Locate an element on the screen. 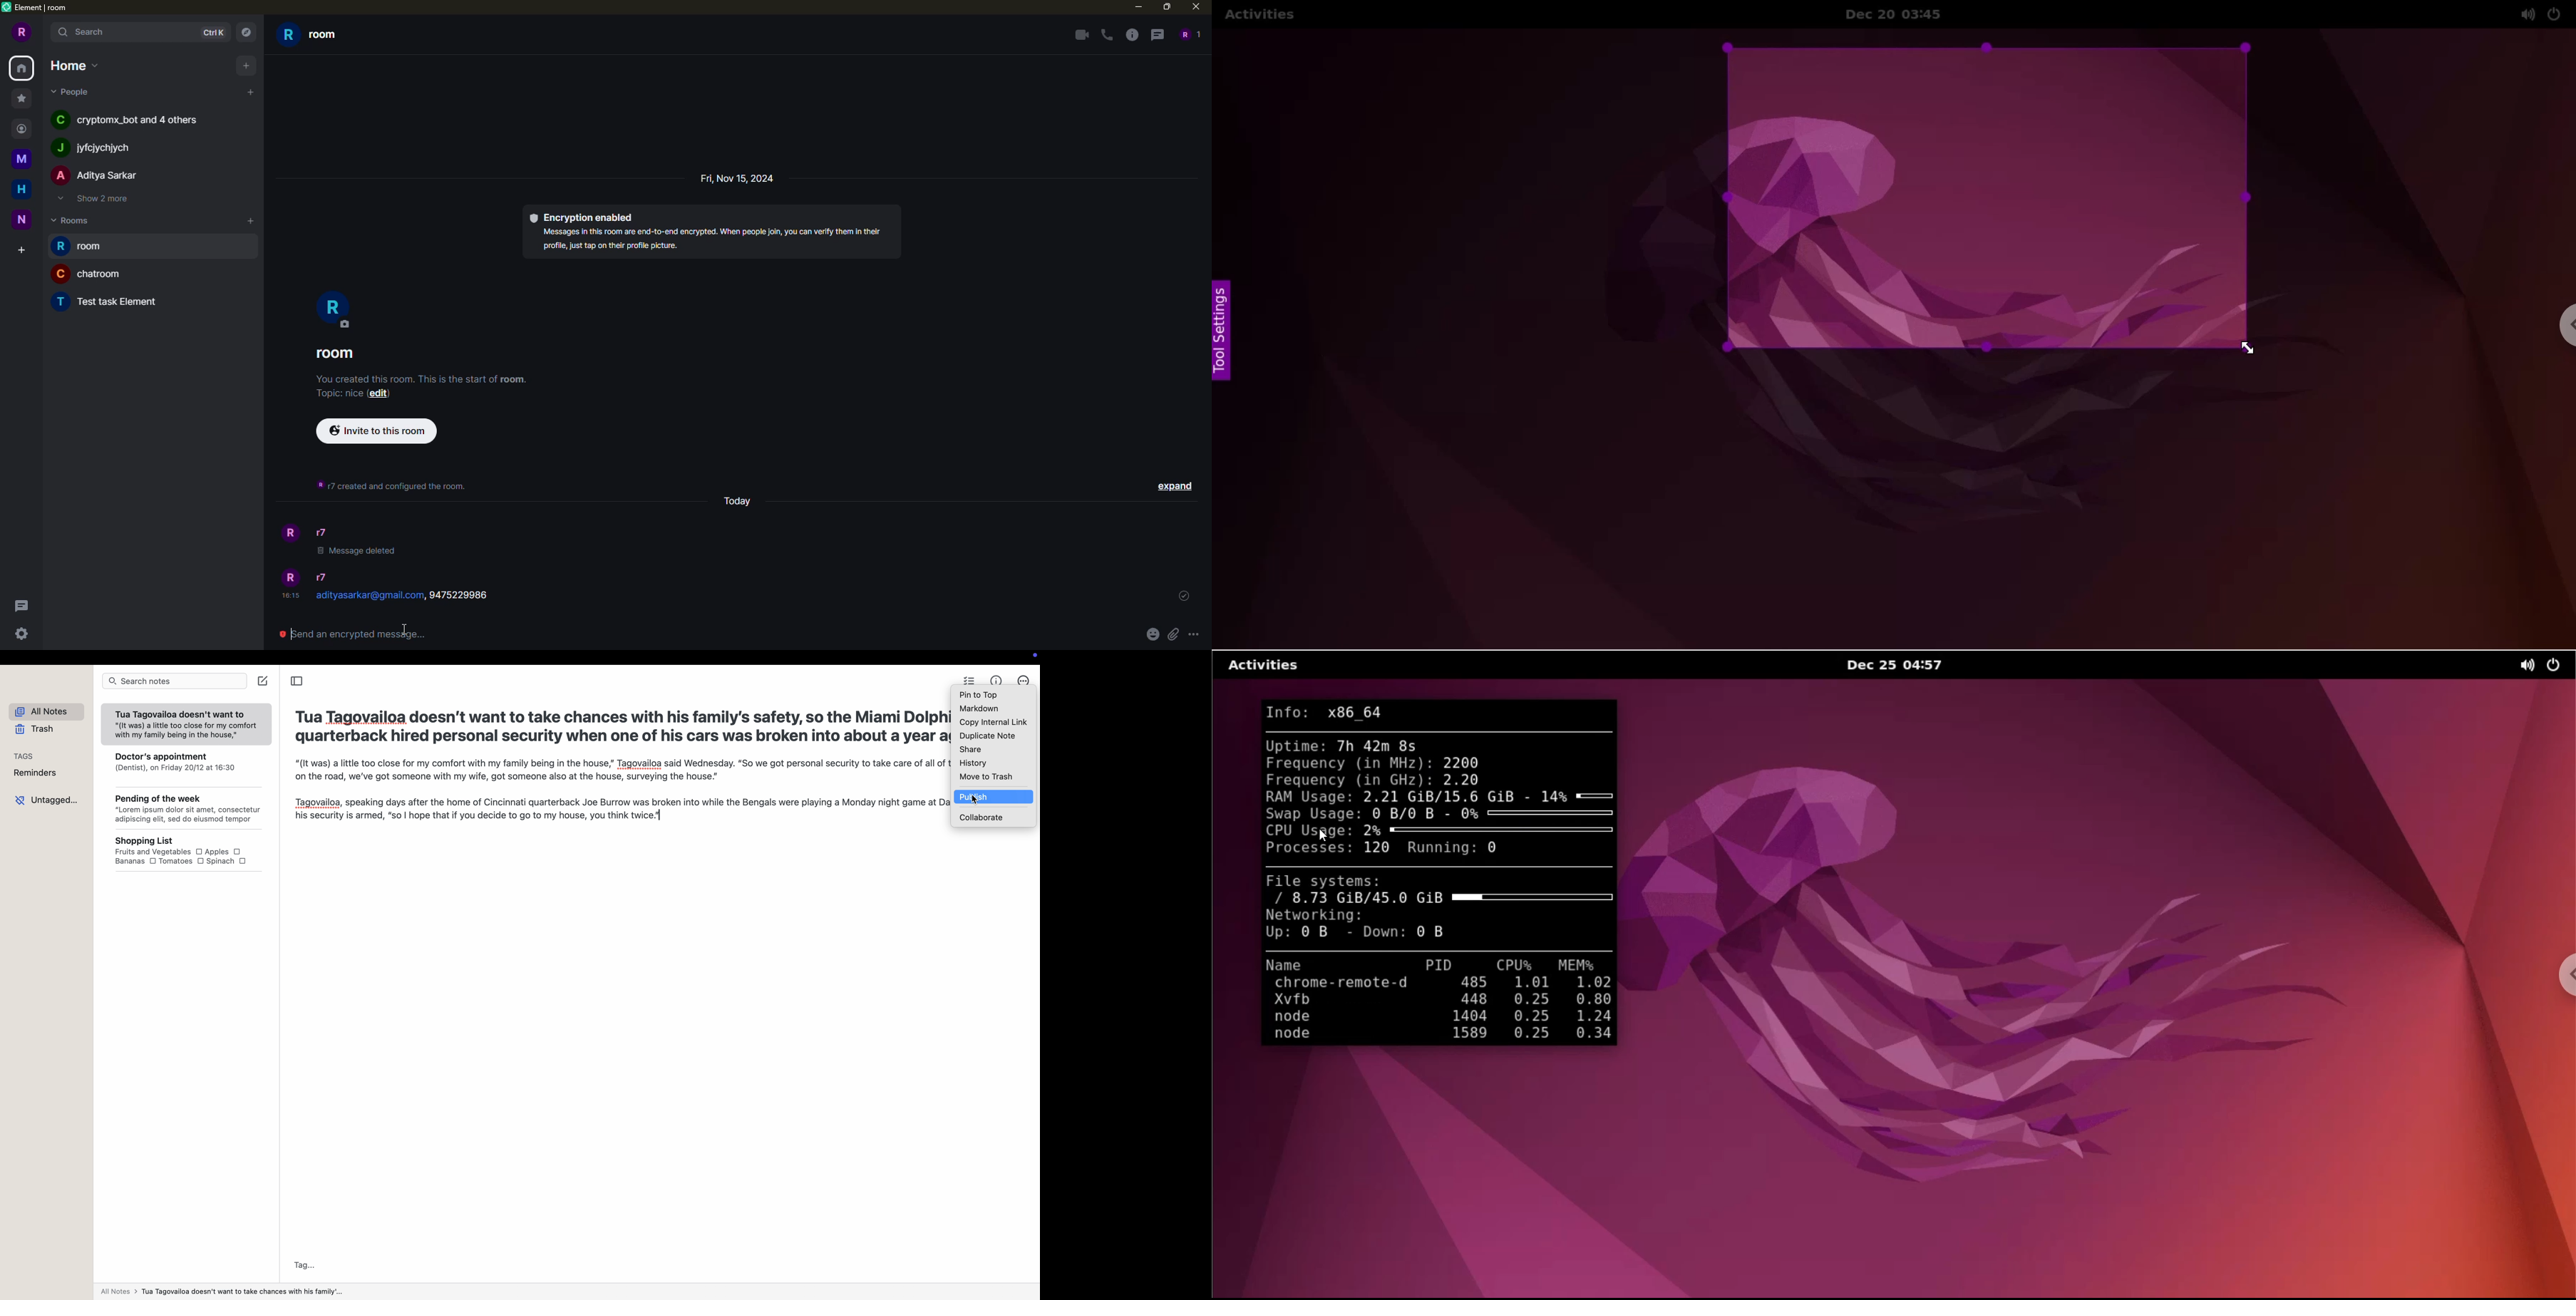 This screenshot has width=2576, height=1316. move to trash is located at coordinates (986, 777).